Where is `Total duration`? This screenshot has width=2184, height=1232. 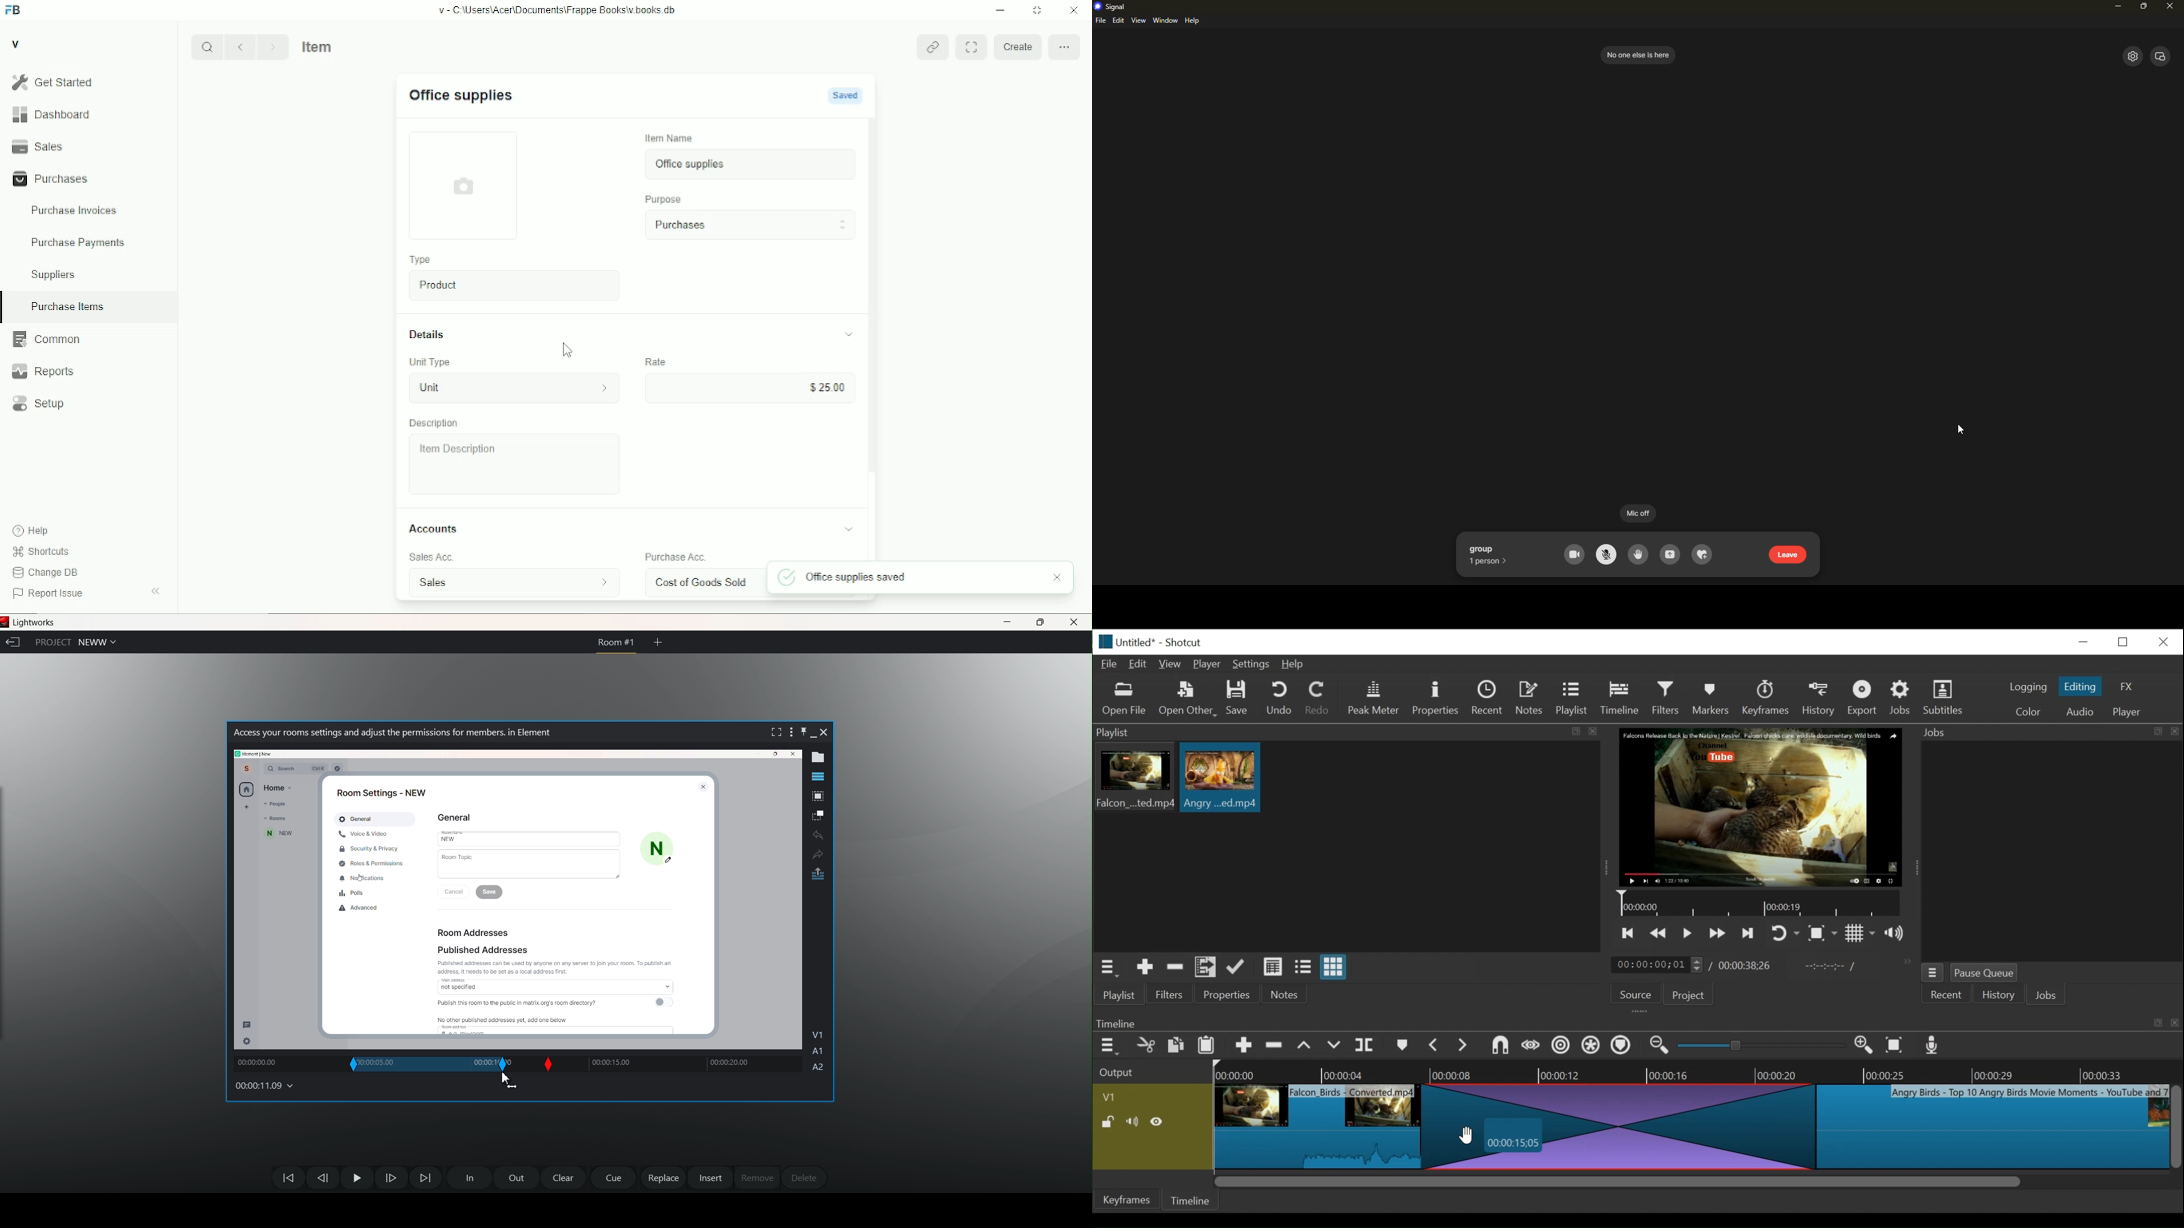 Total duration is located at coordinates (1749, 965).